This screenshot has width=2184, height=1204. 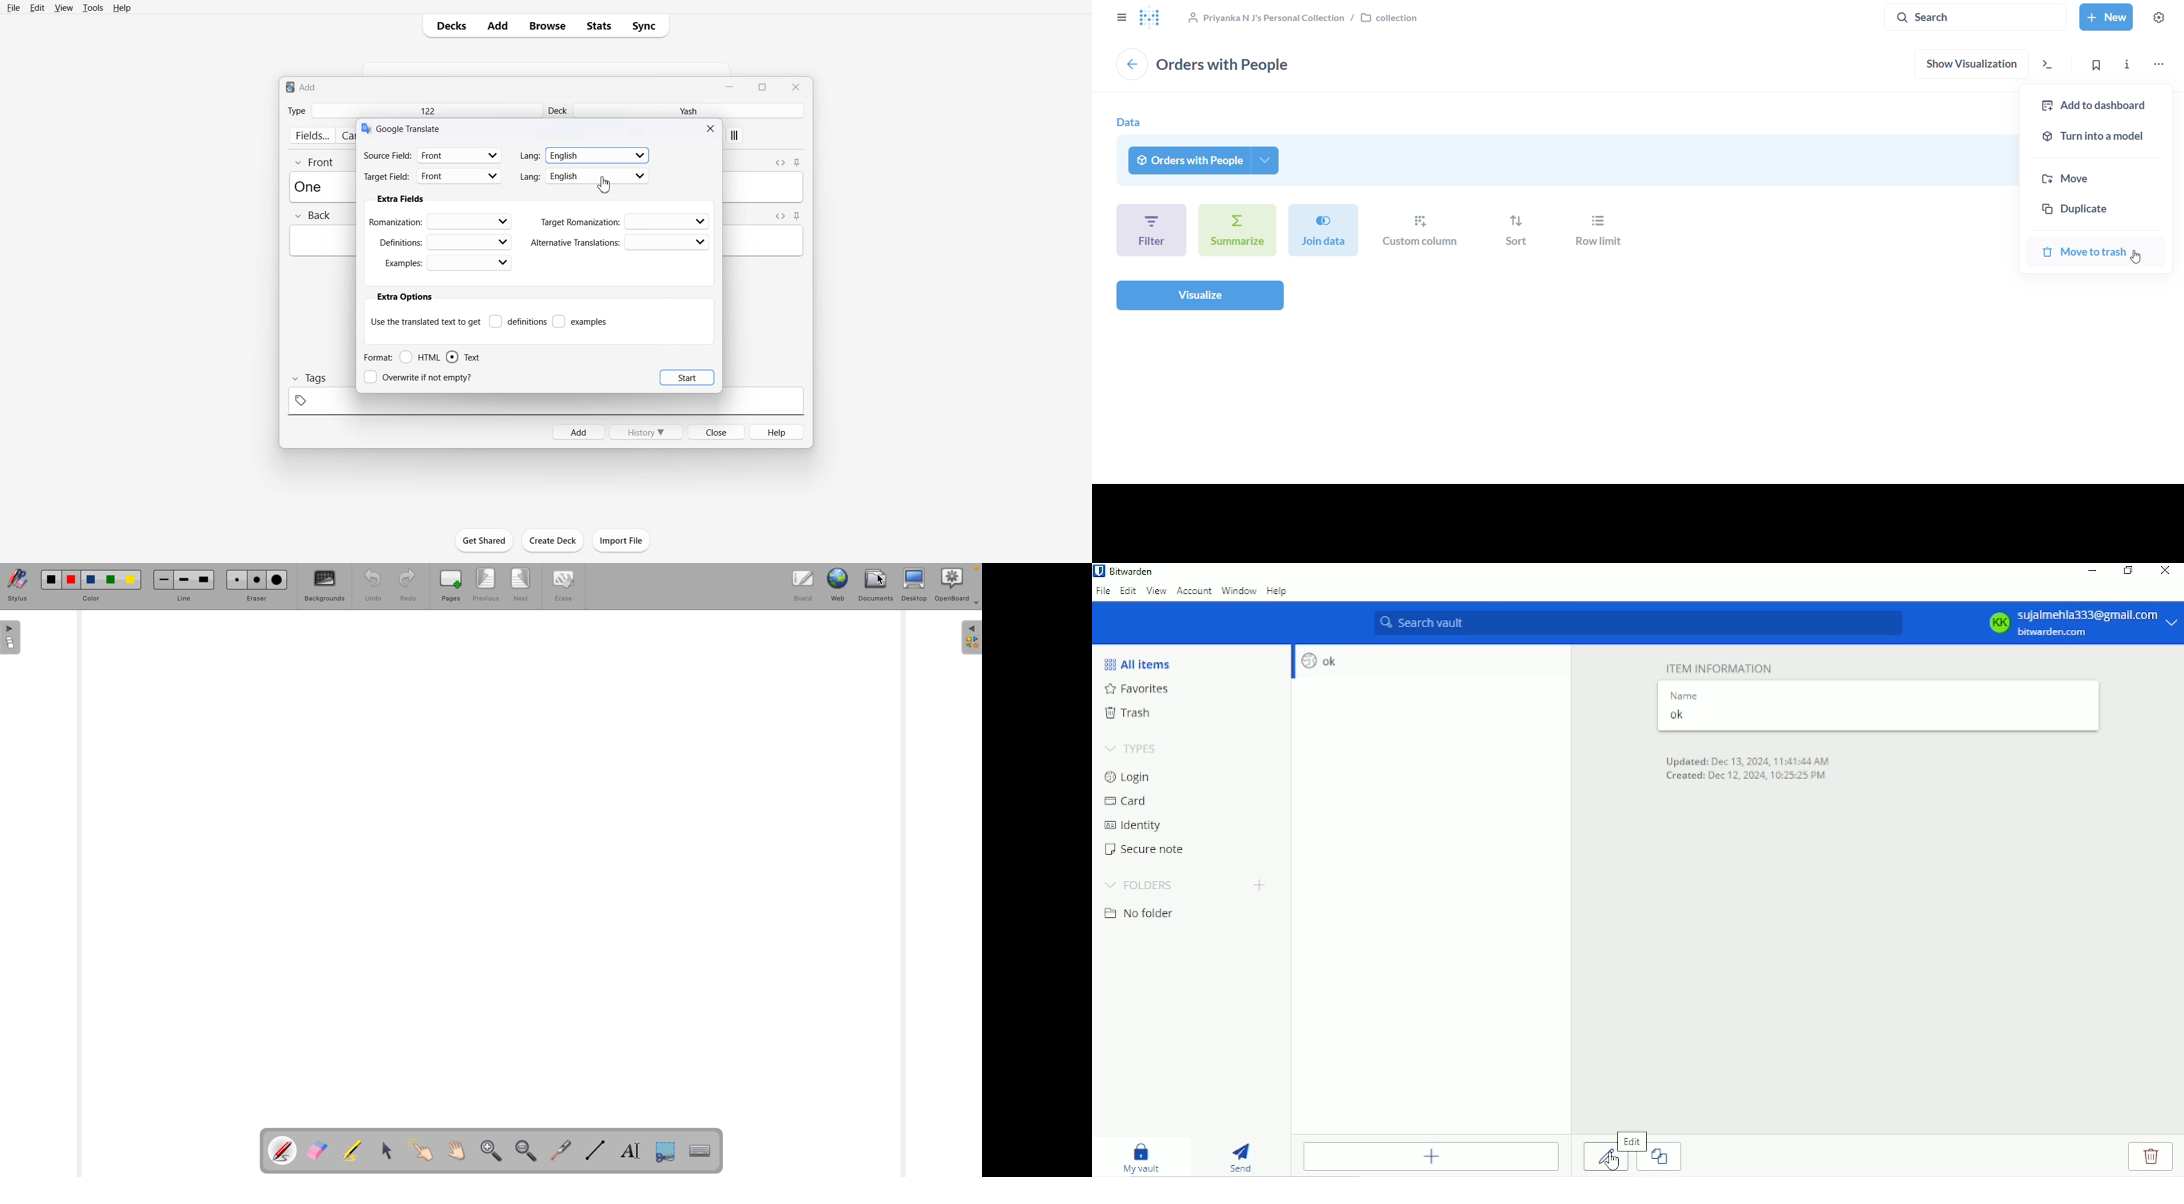 I want to click on show visualization, so click(x=1971, y=64).